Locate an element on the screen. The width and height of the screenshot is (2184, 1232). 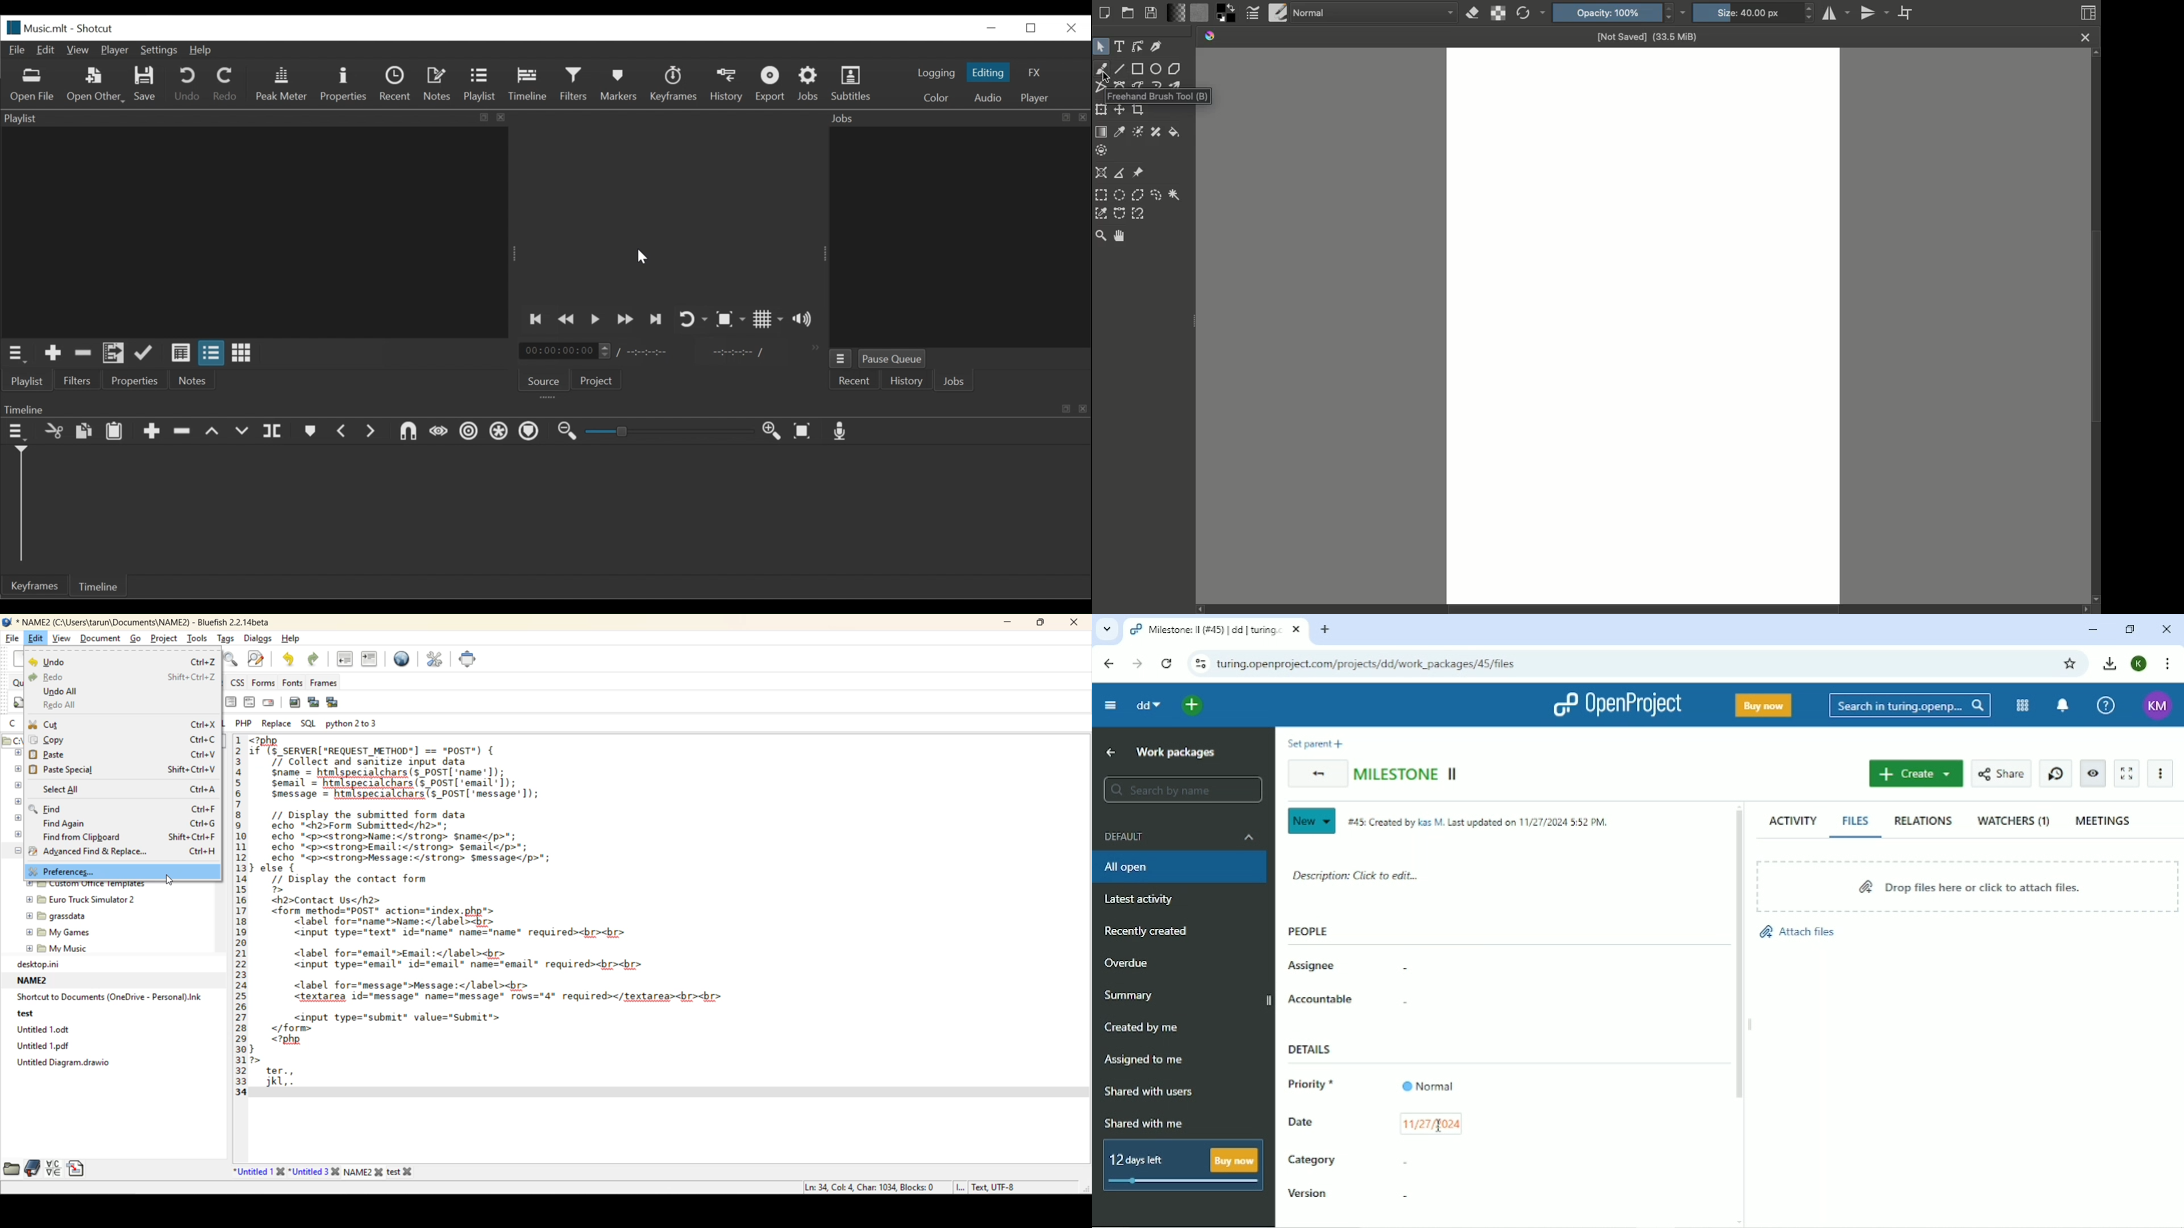
Cursor on preferences is located at coordinates (173, 877).